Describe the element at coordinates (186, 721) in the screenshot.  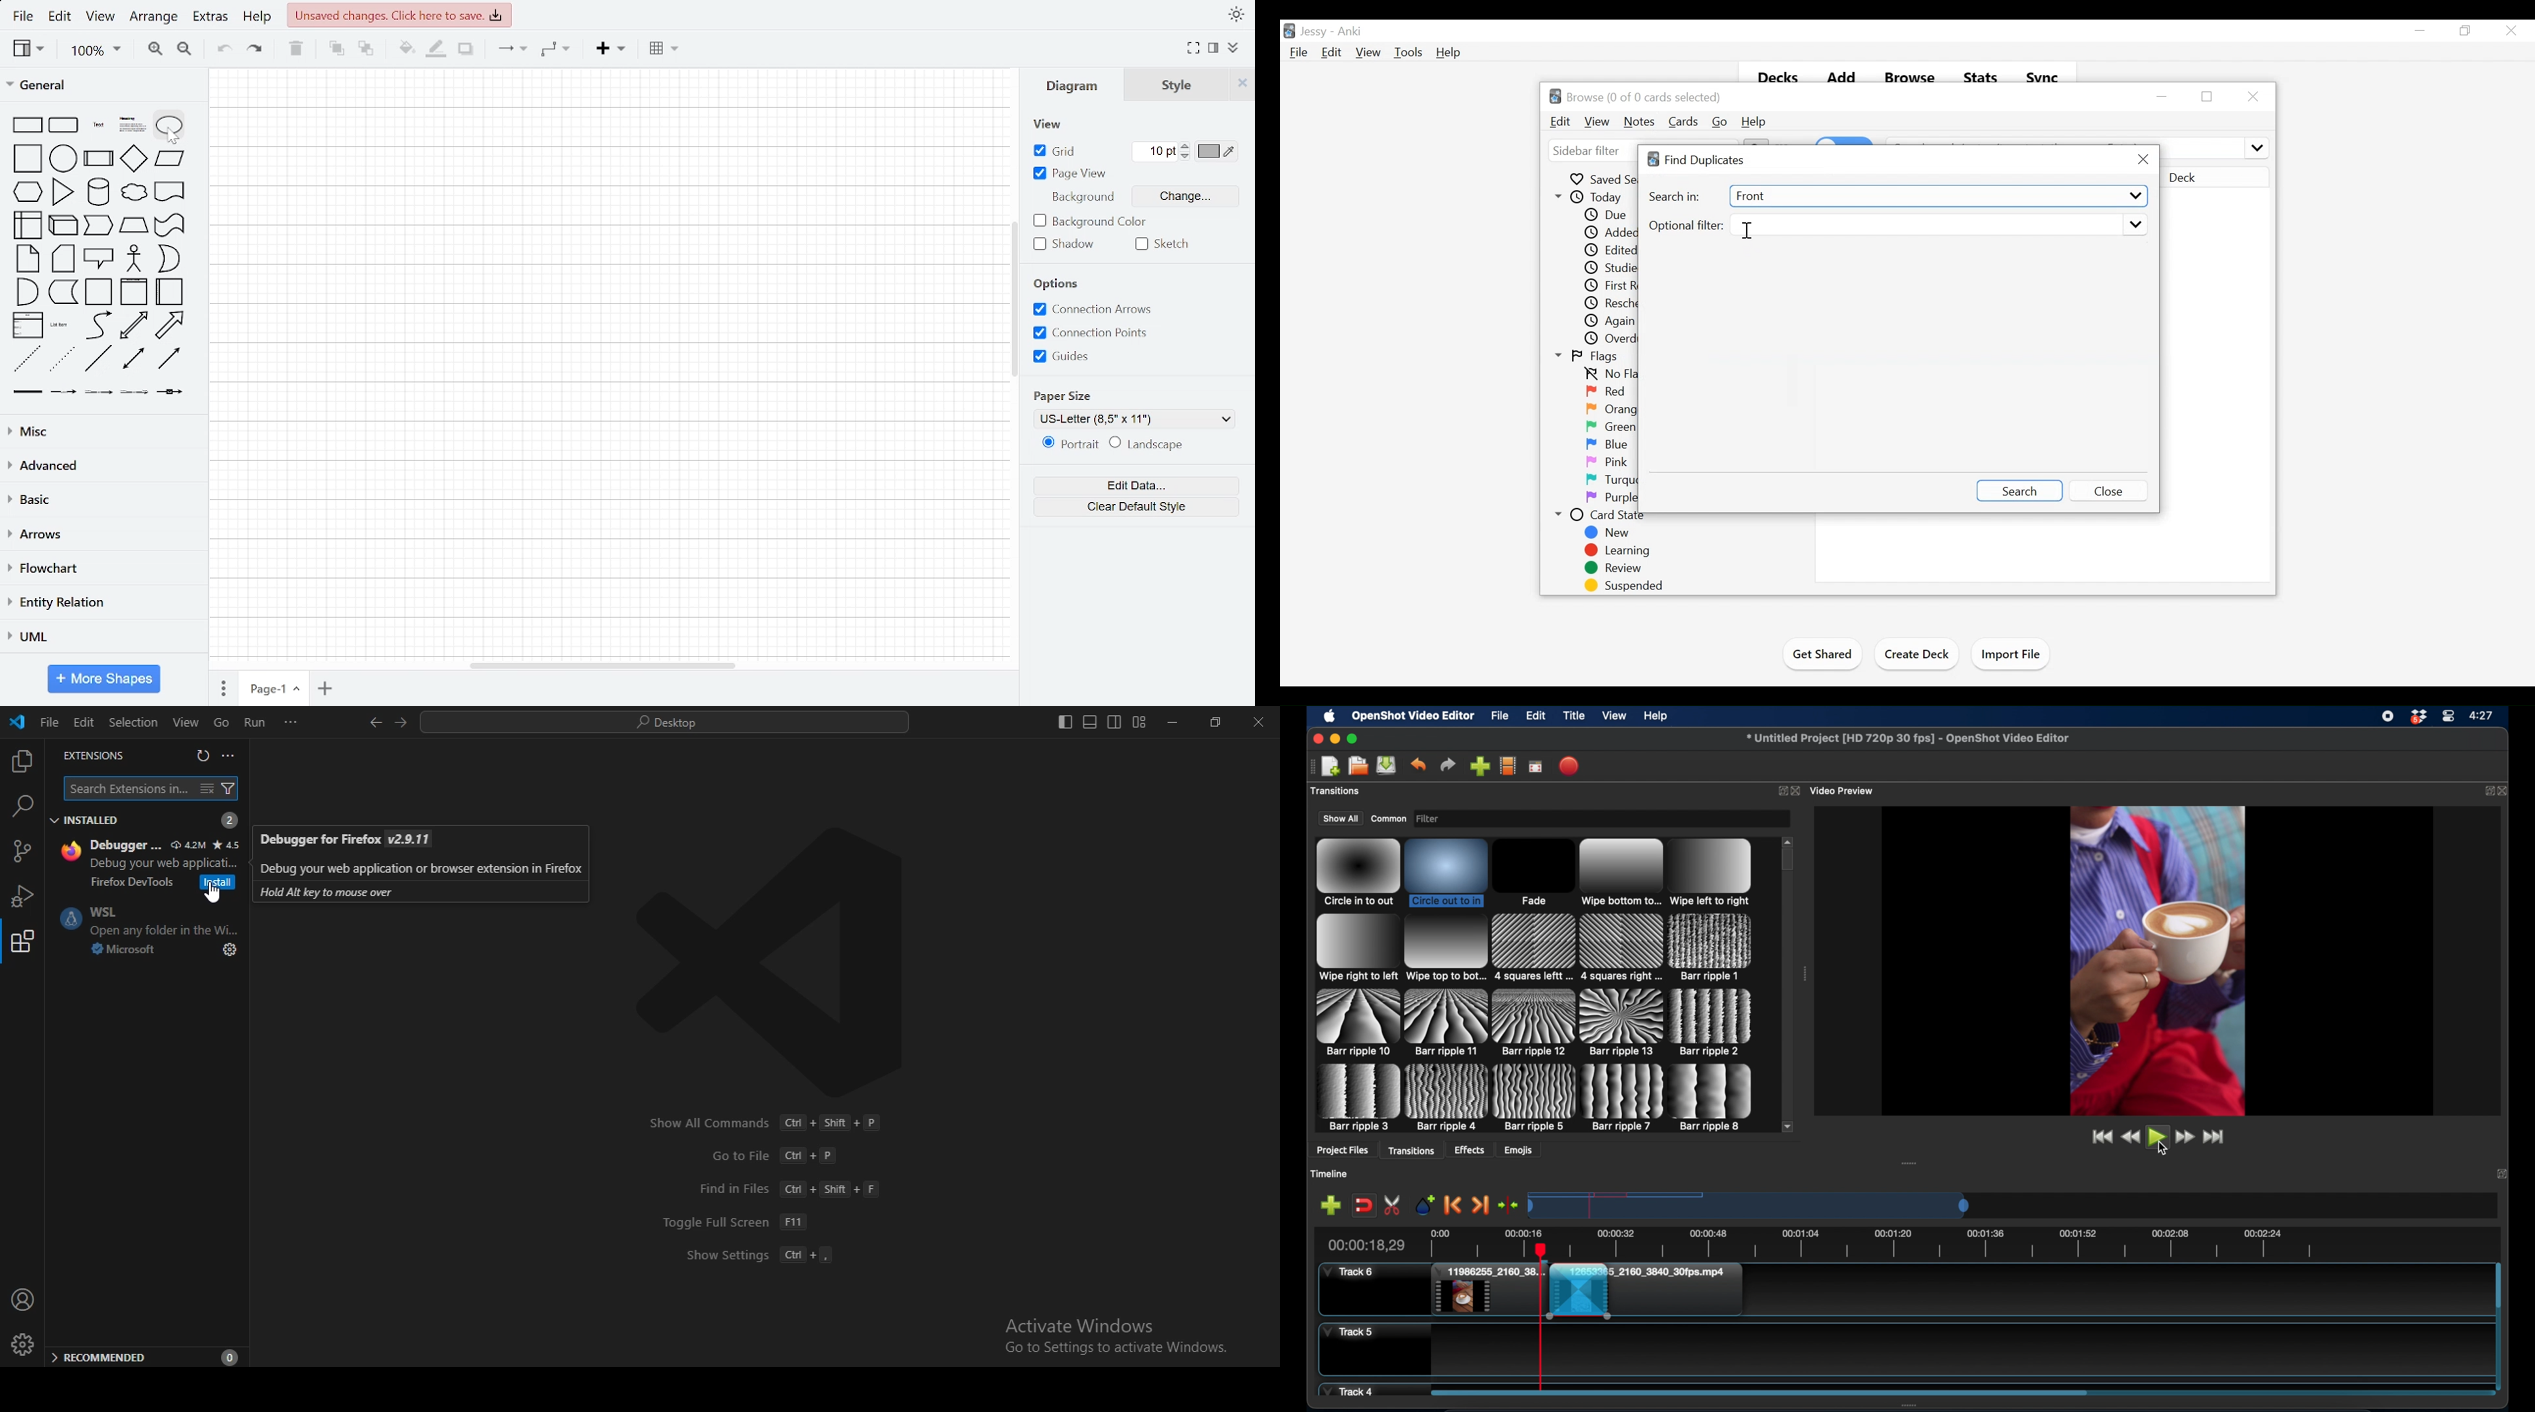
I see `view` at that location.